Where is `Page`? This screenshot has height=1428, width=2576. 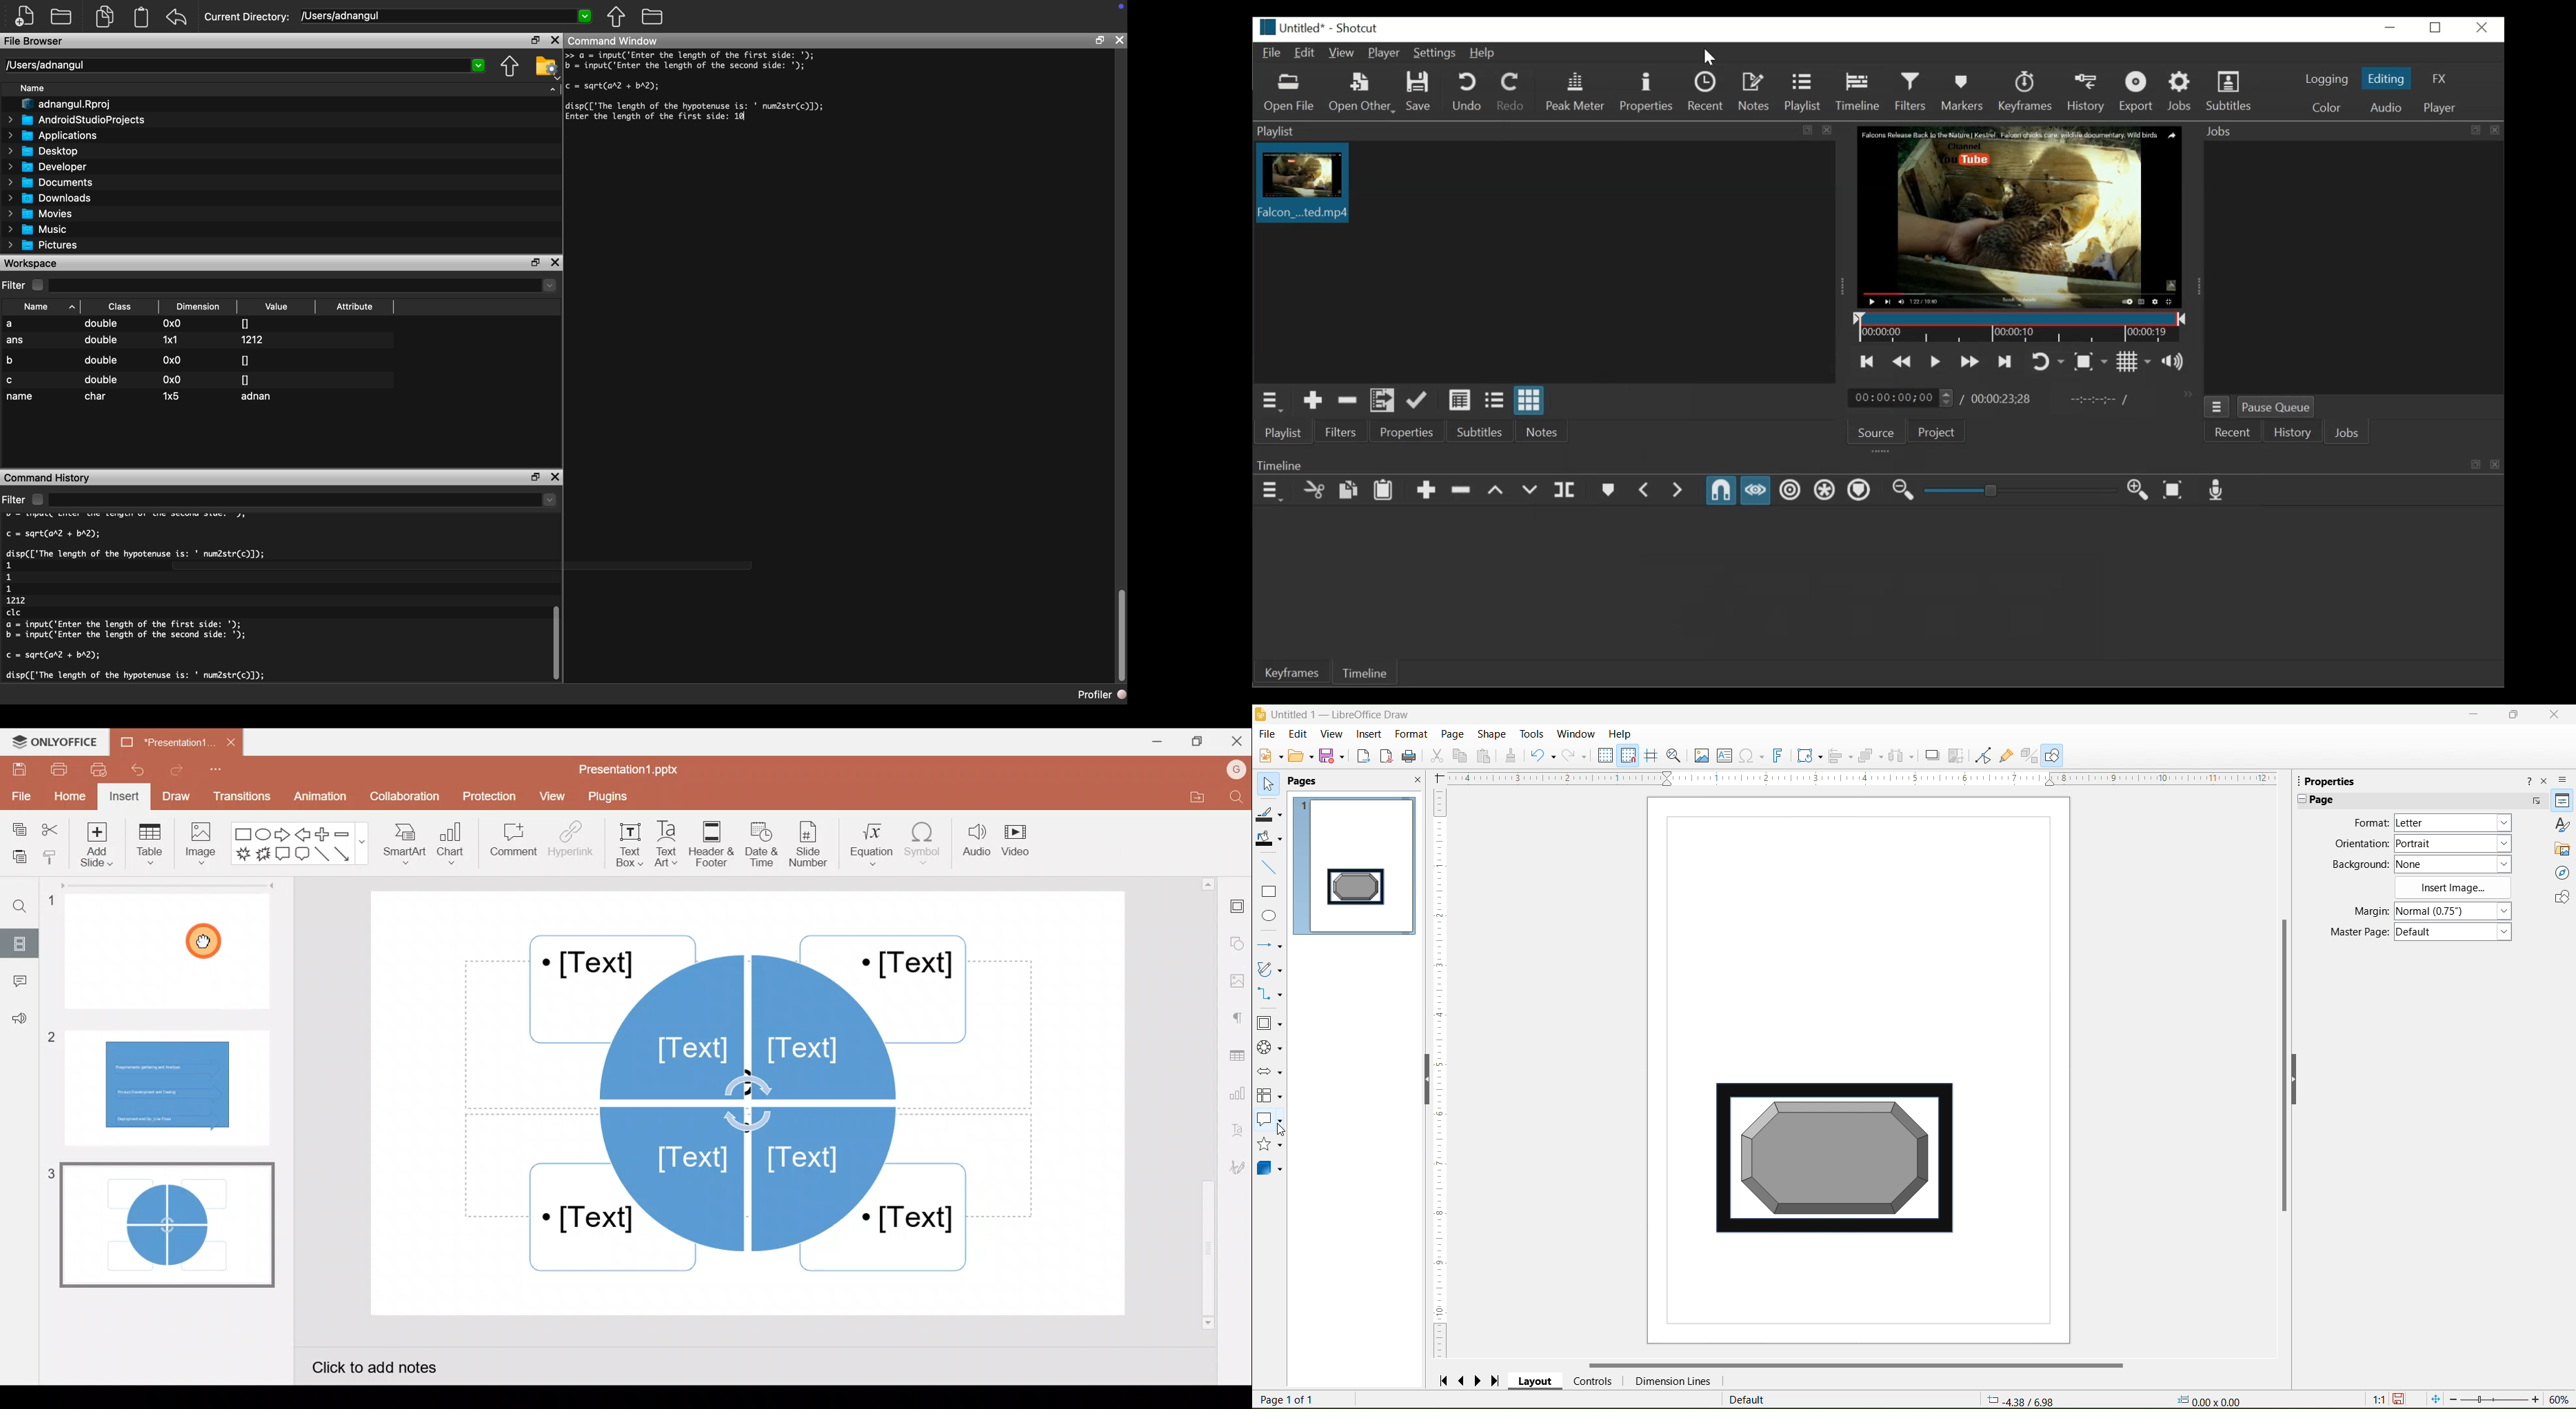
Page is located at coordinates (1451, 733).